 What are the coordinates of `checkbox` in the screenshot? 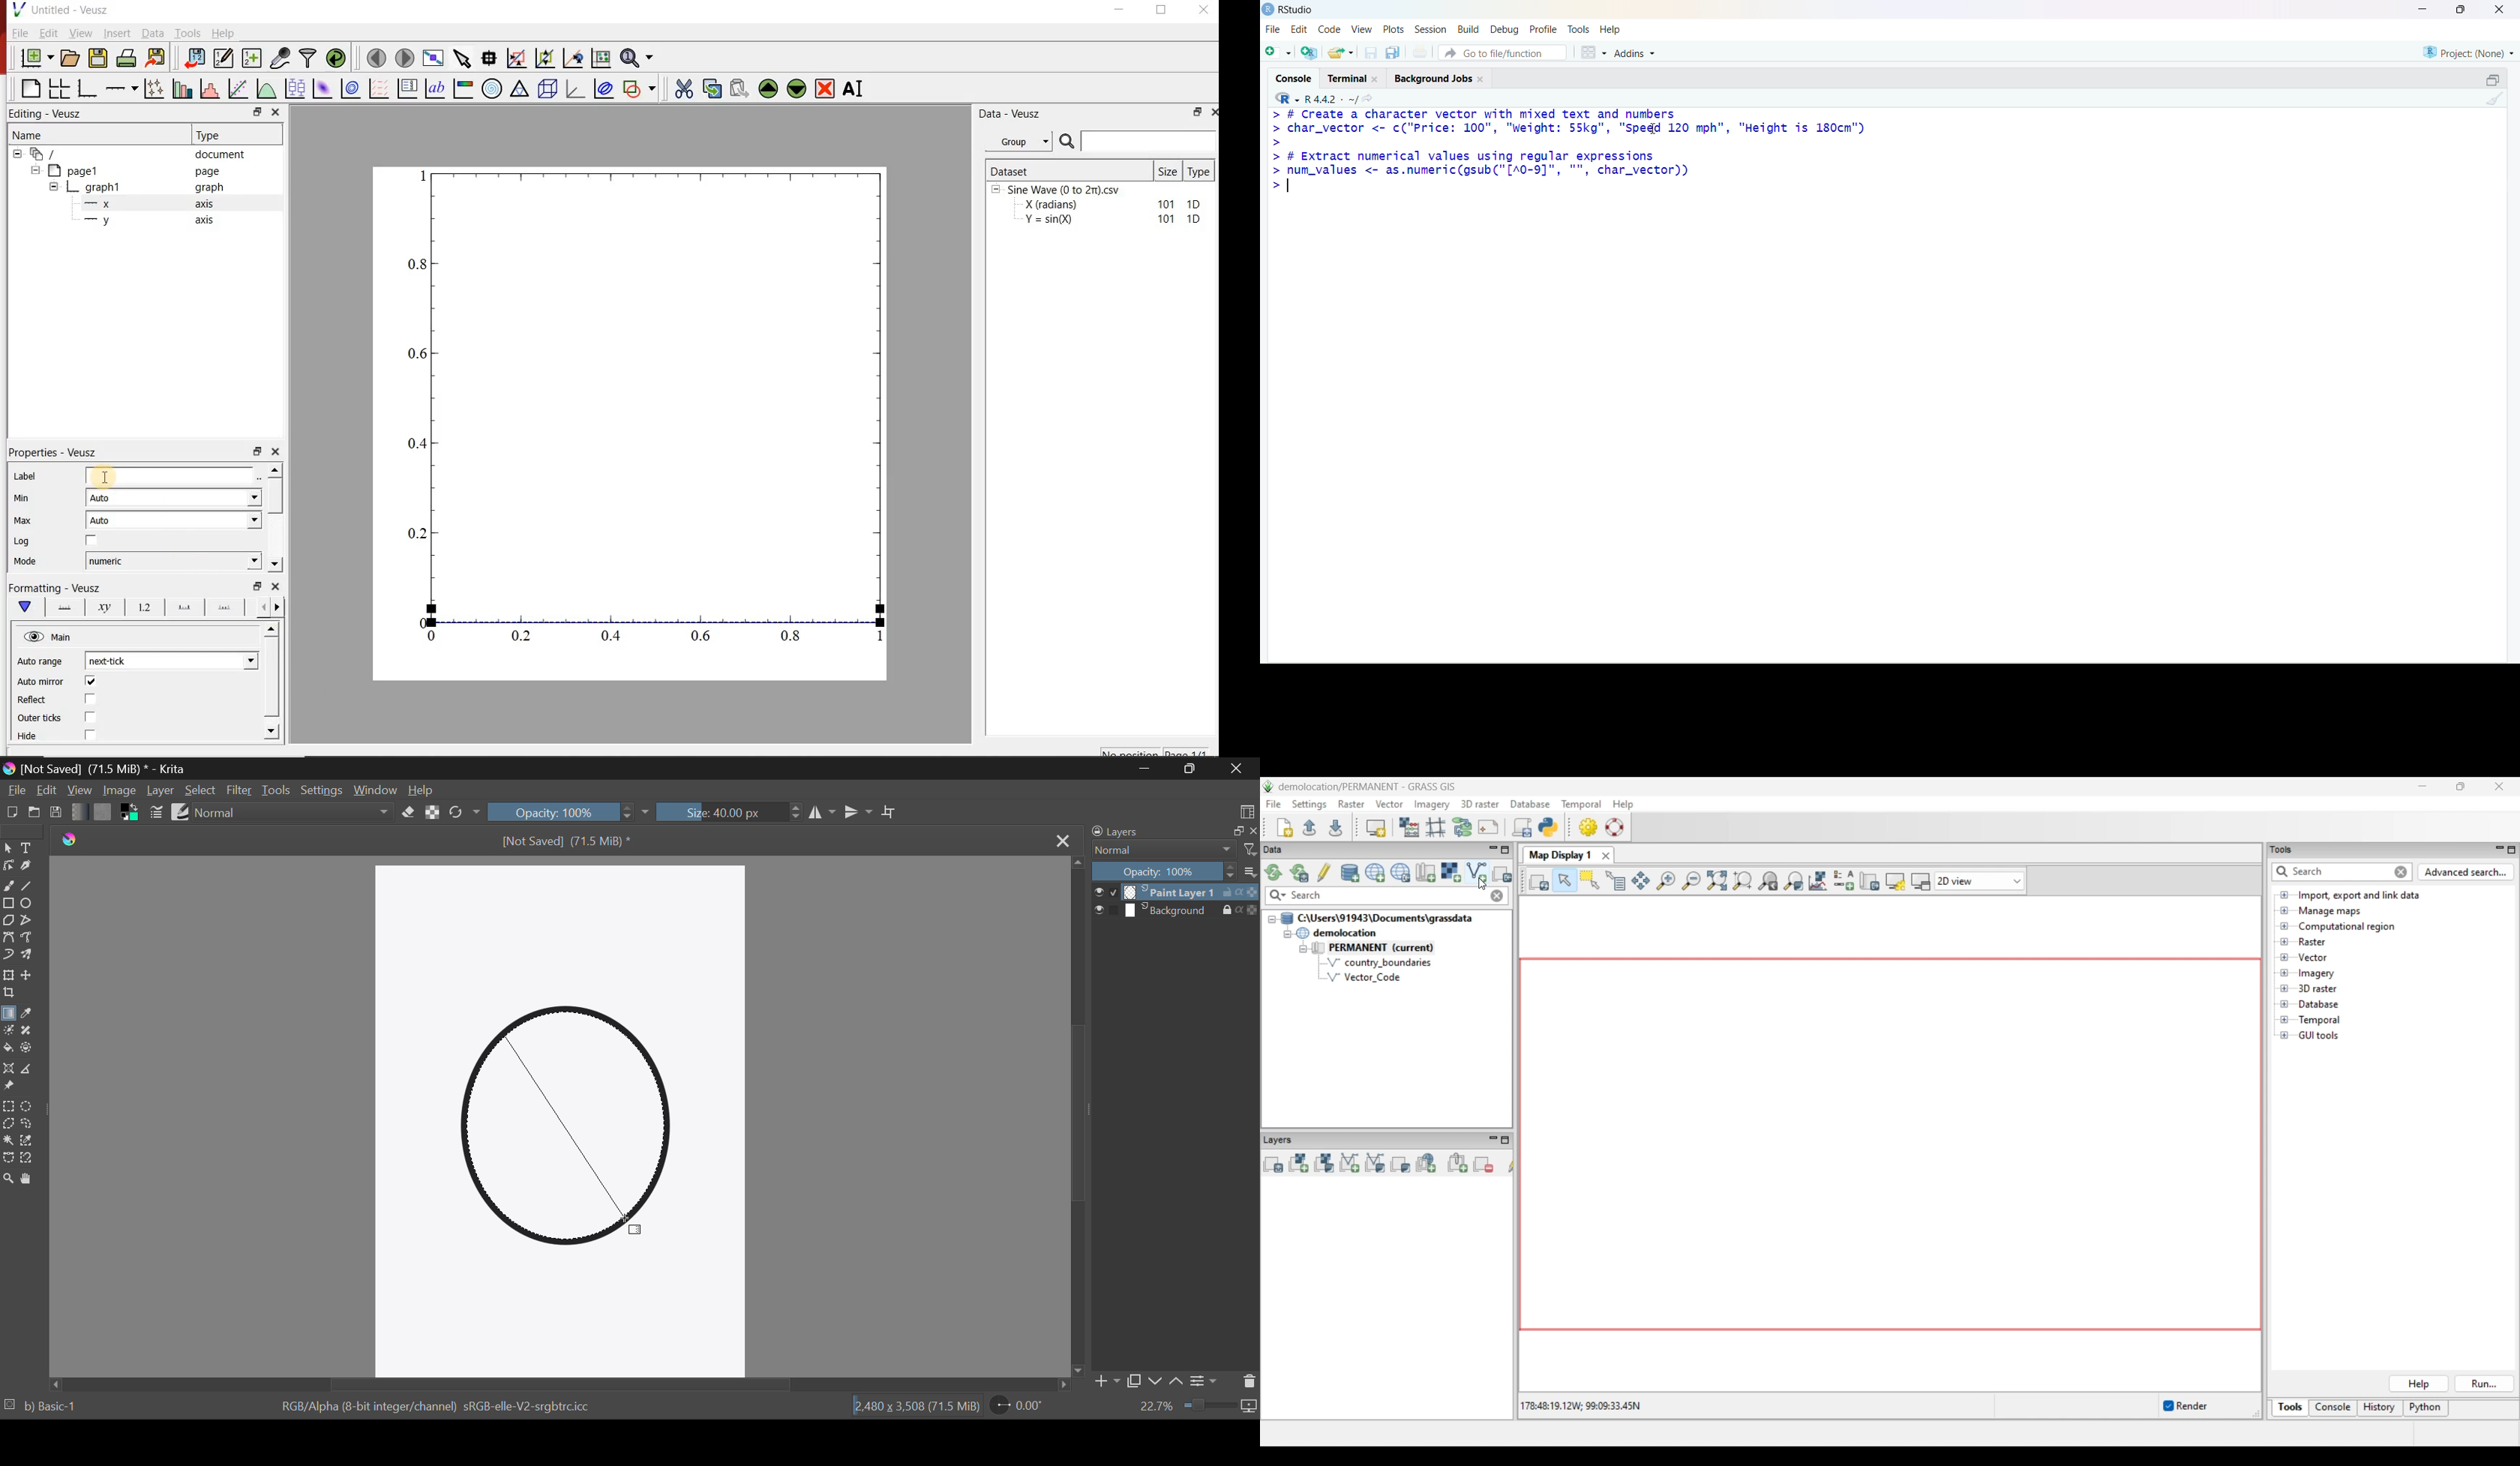 It's located at (1108, 910).